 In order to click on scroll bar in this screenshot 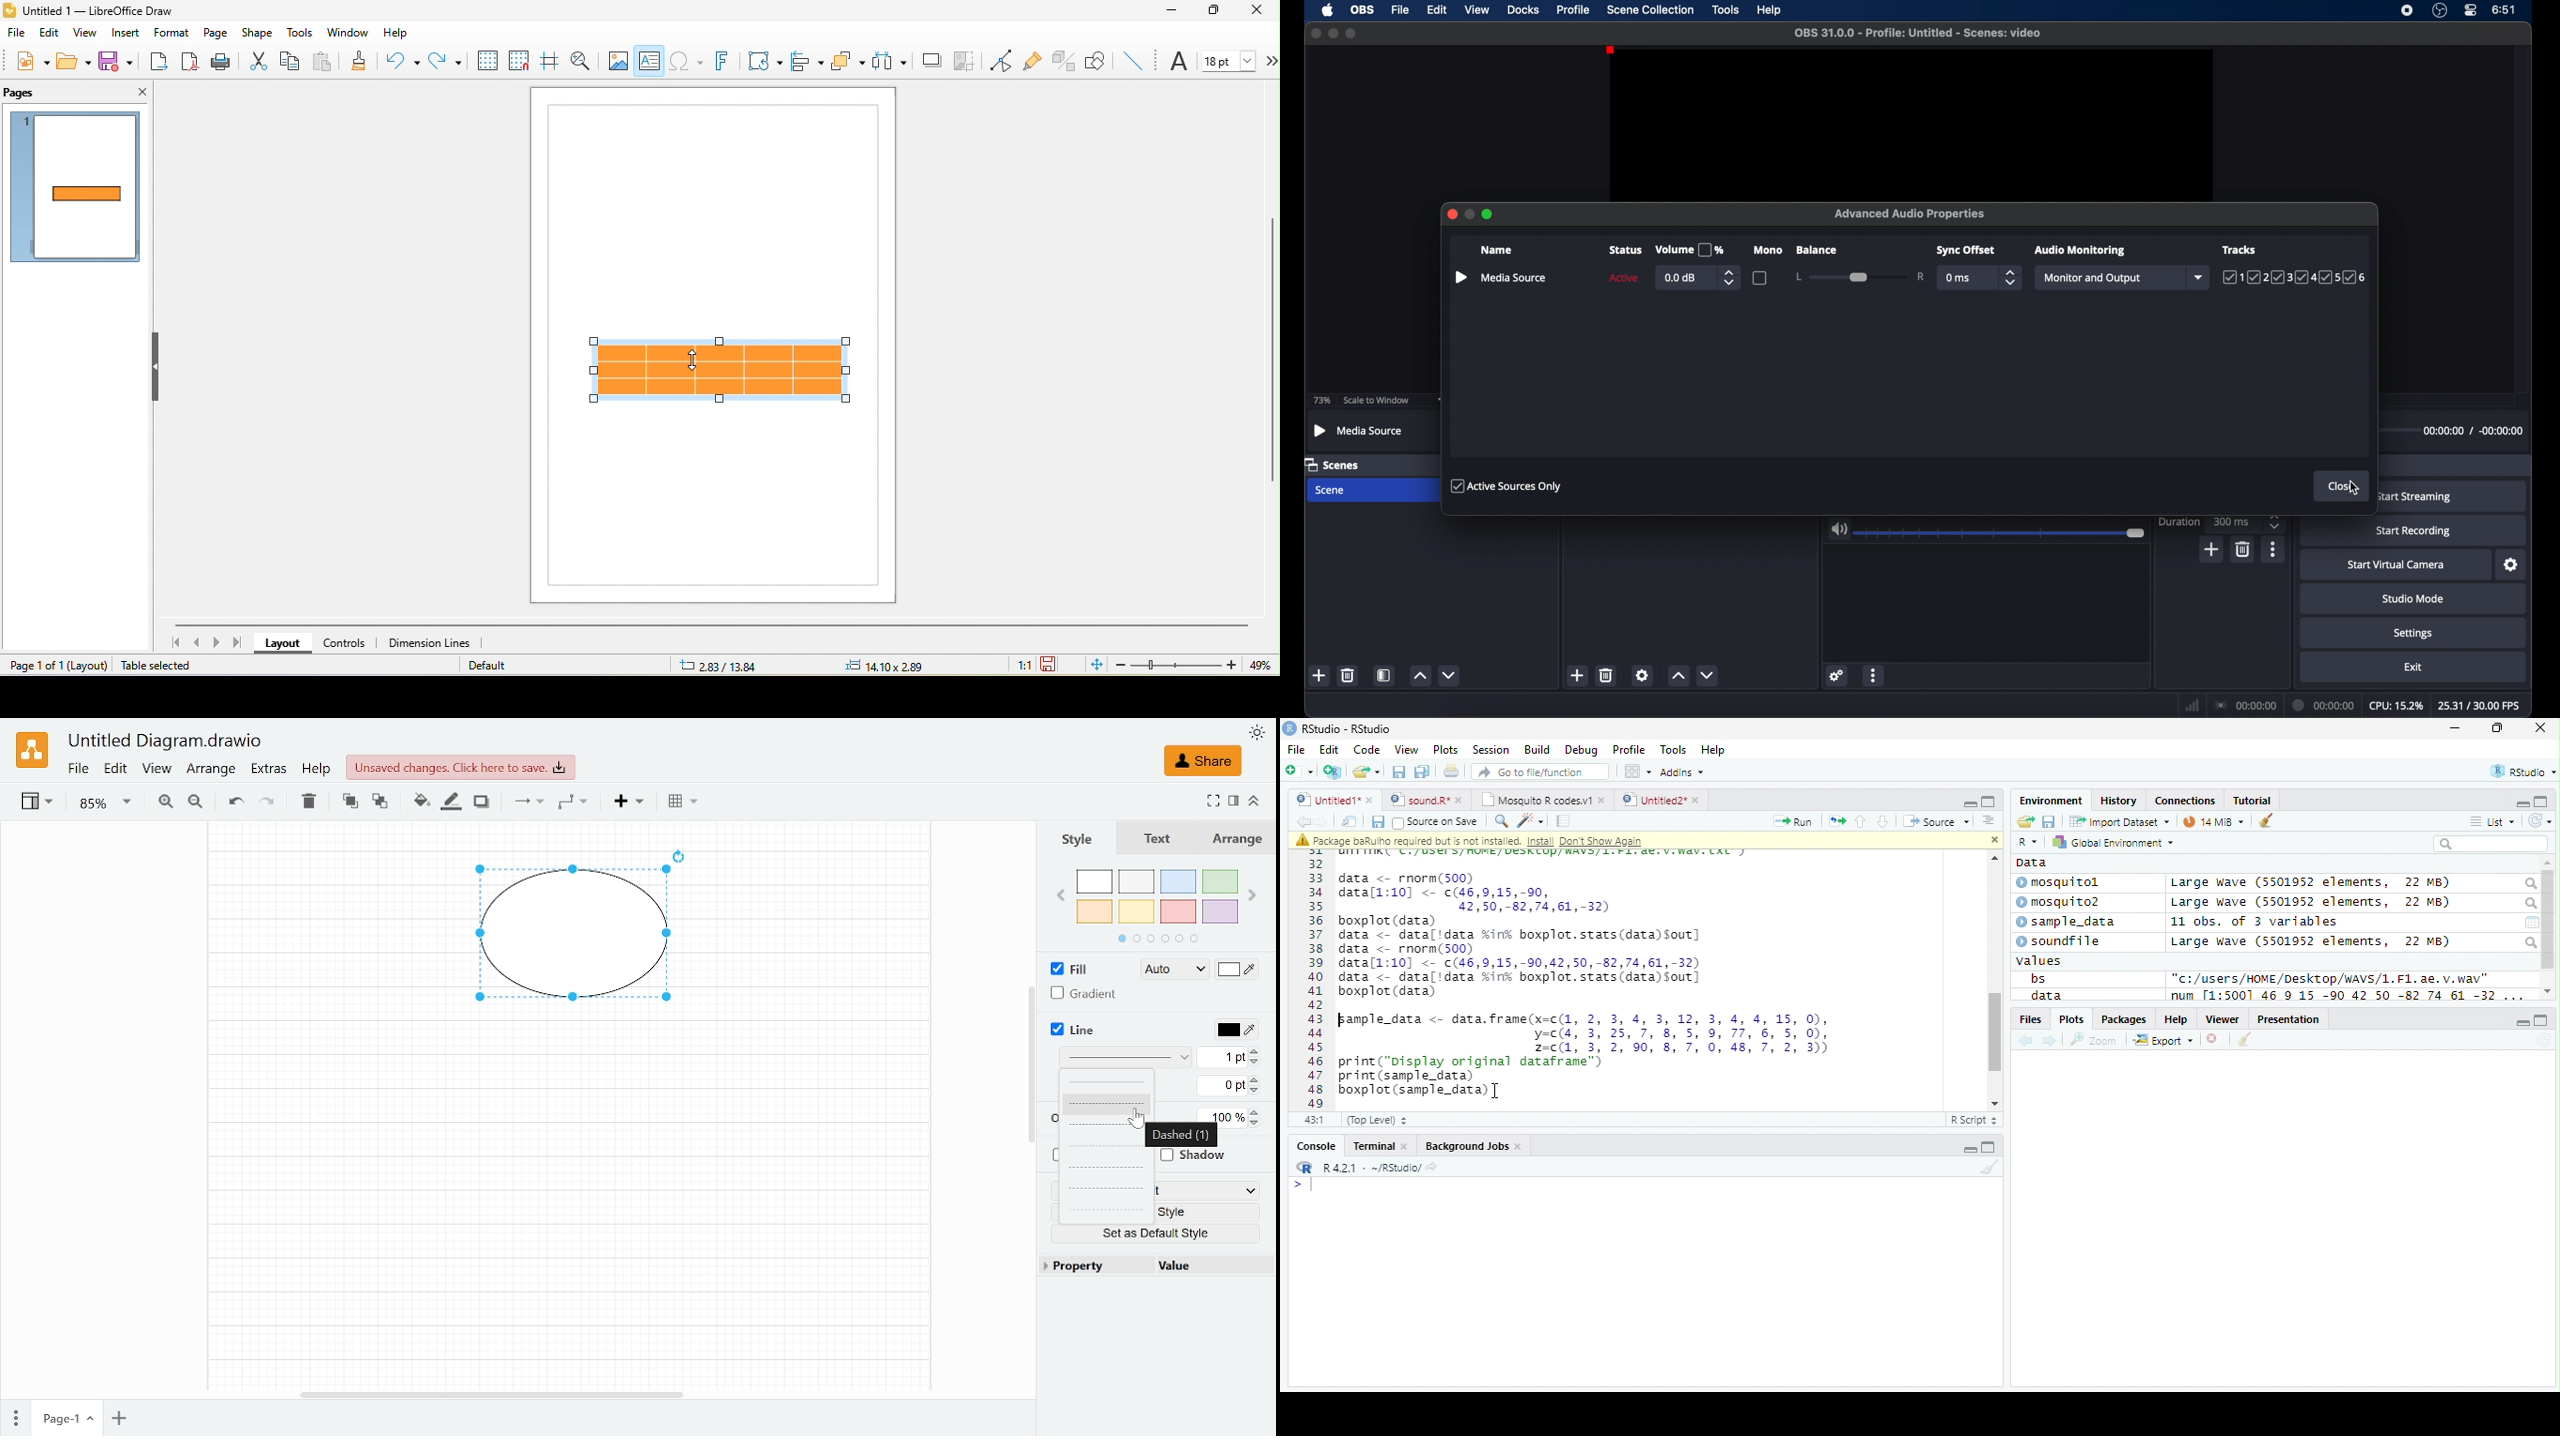, I will do `click(1993, 1033)`.